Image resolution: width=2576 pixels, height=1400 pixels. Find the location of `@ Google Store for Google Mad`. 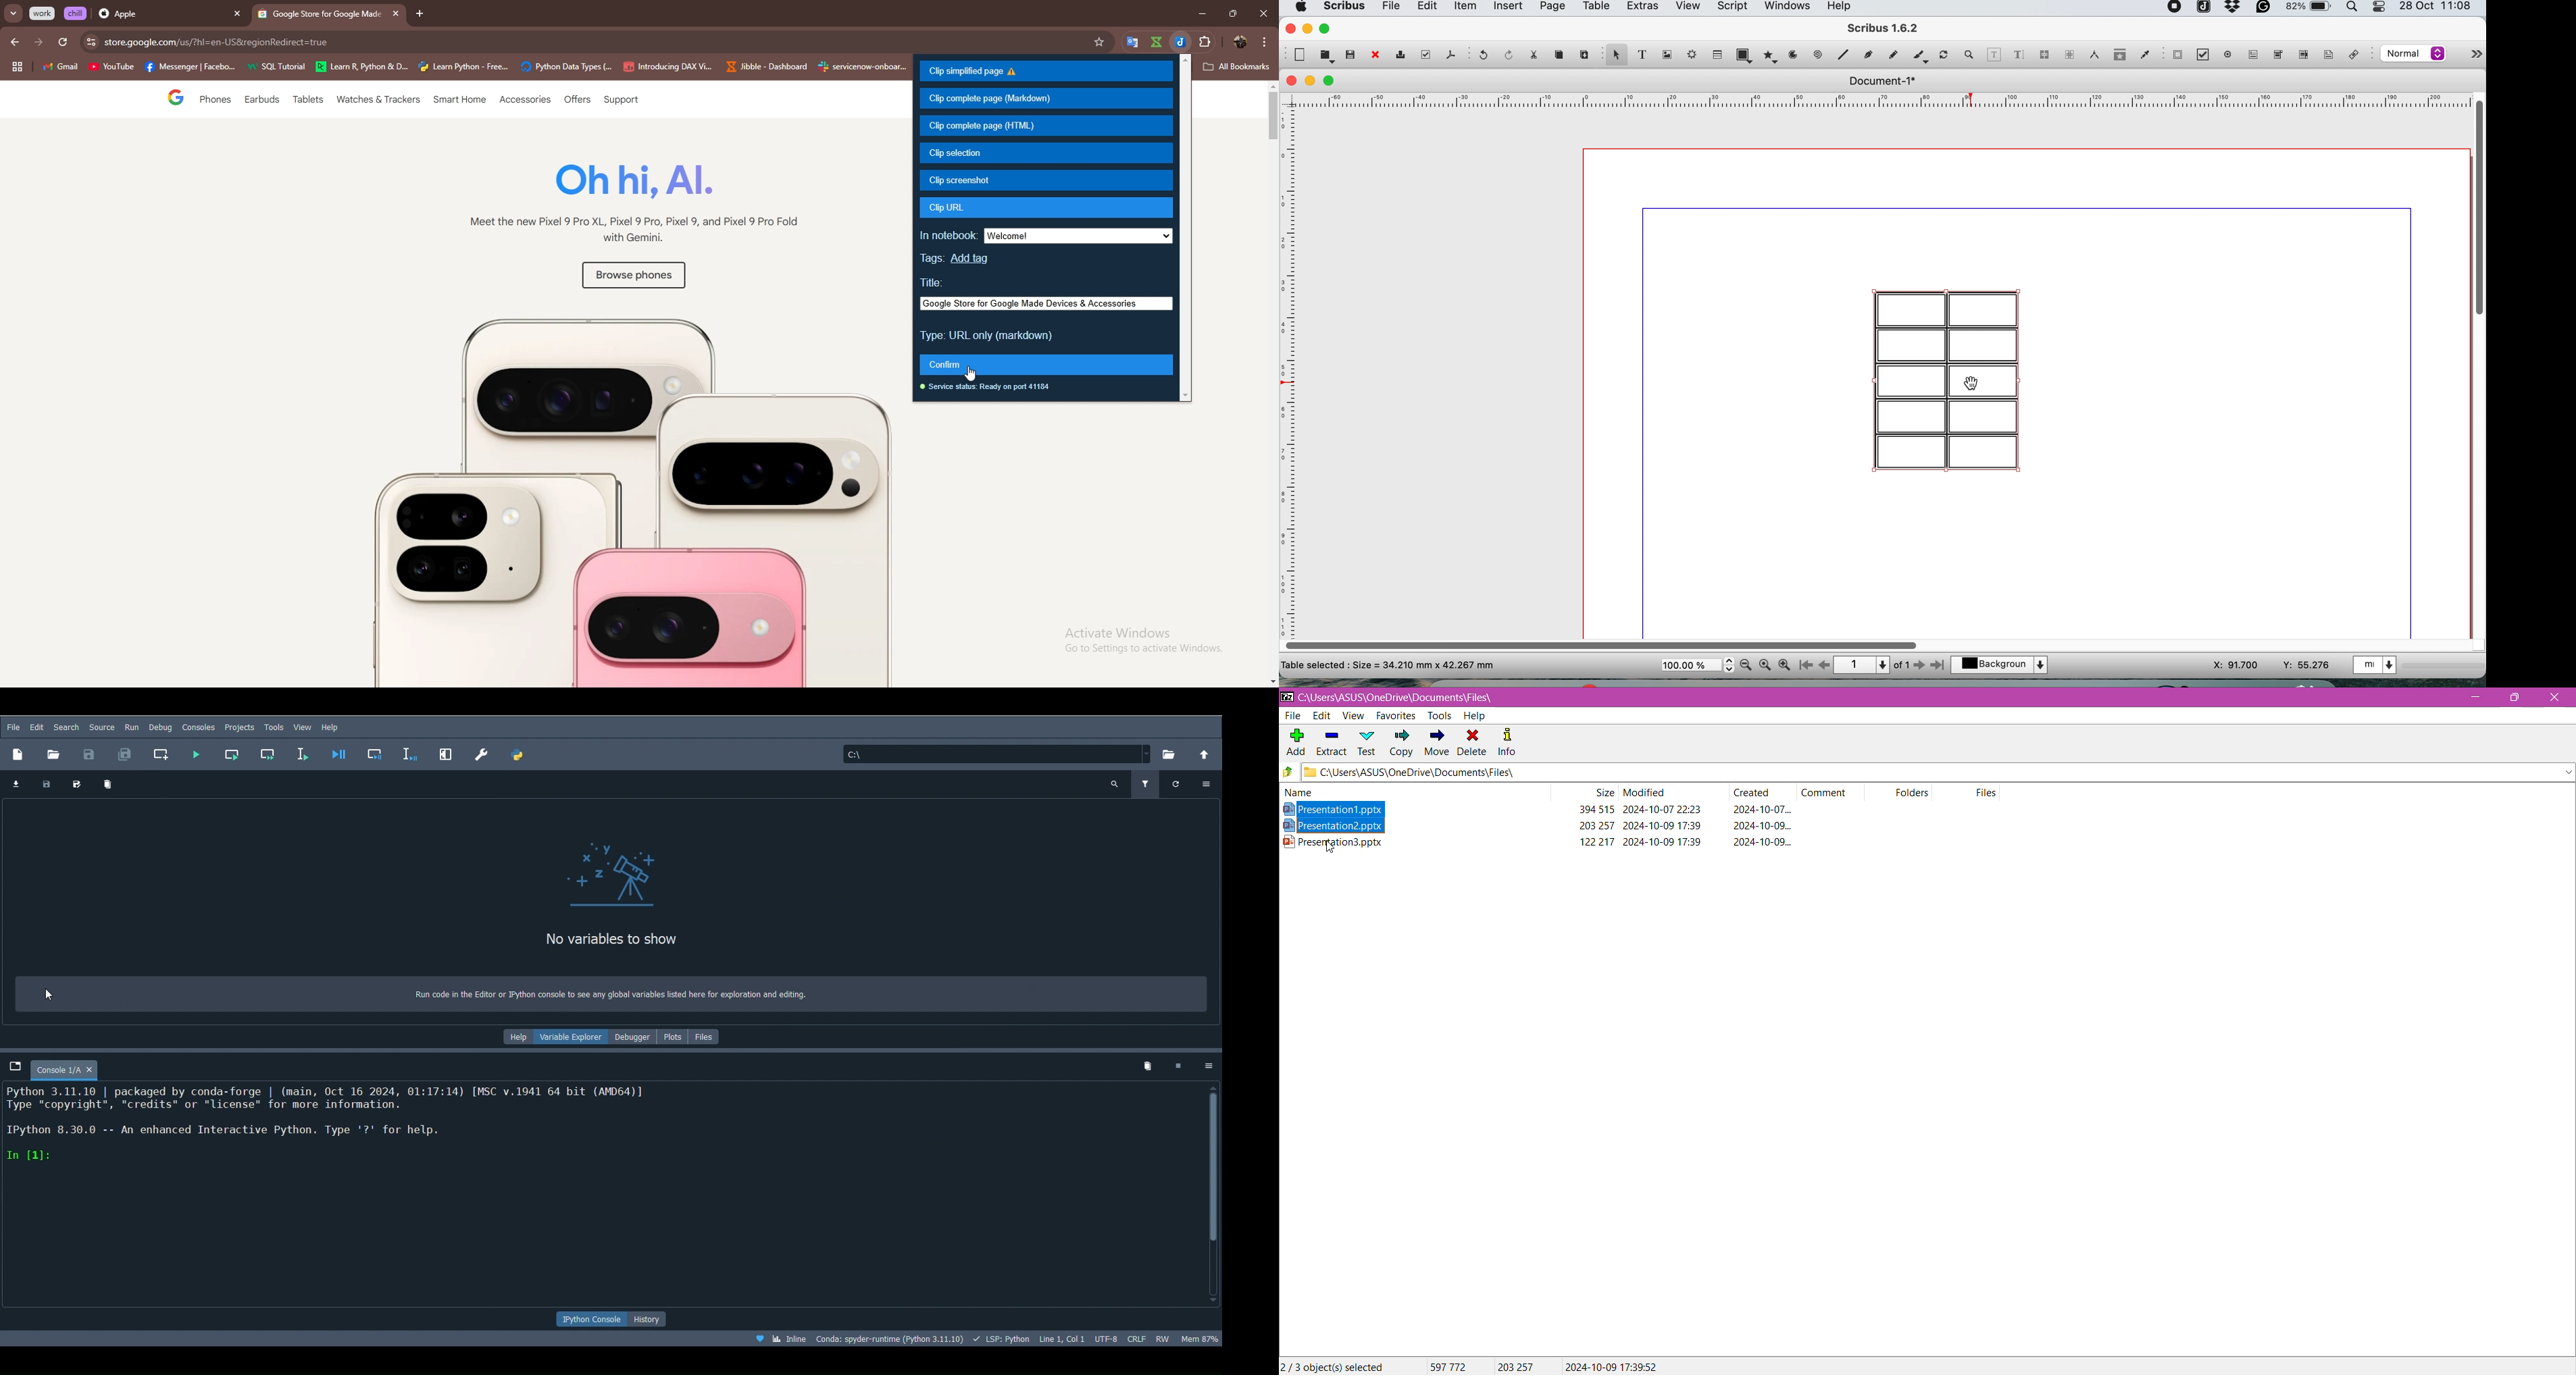

@ Google Store for Google Mad is located at coordinates (320, 17).